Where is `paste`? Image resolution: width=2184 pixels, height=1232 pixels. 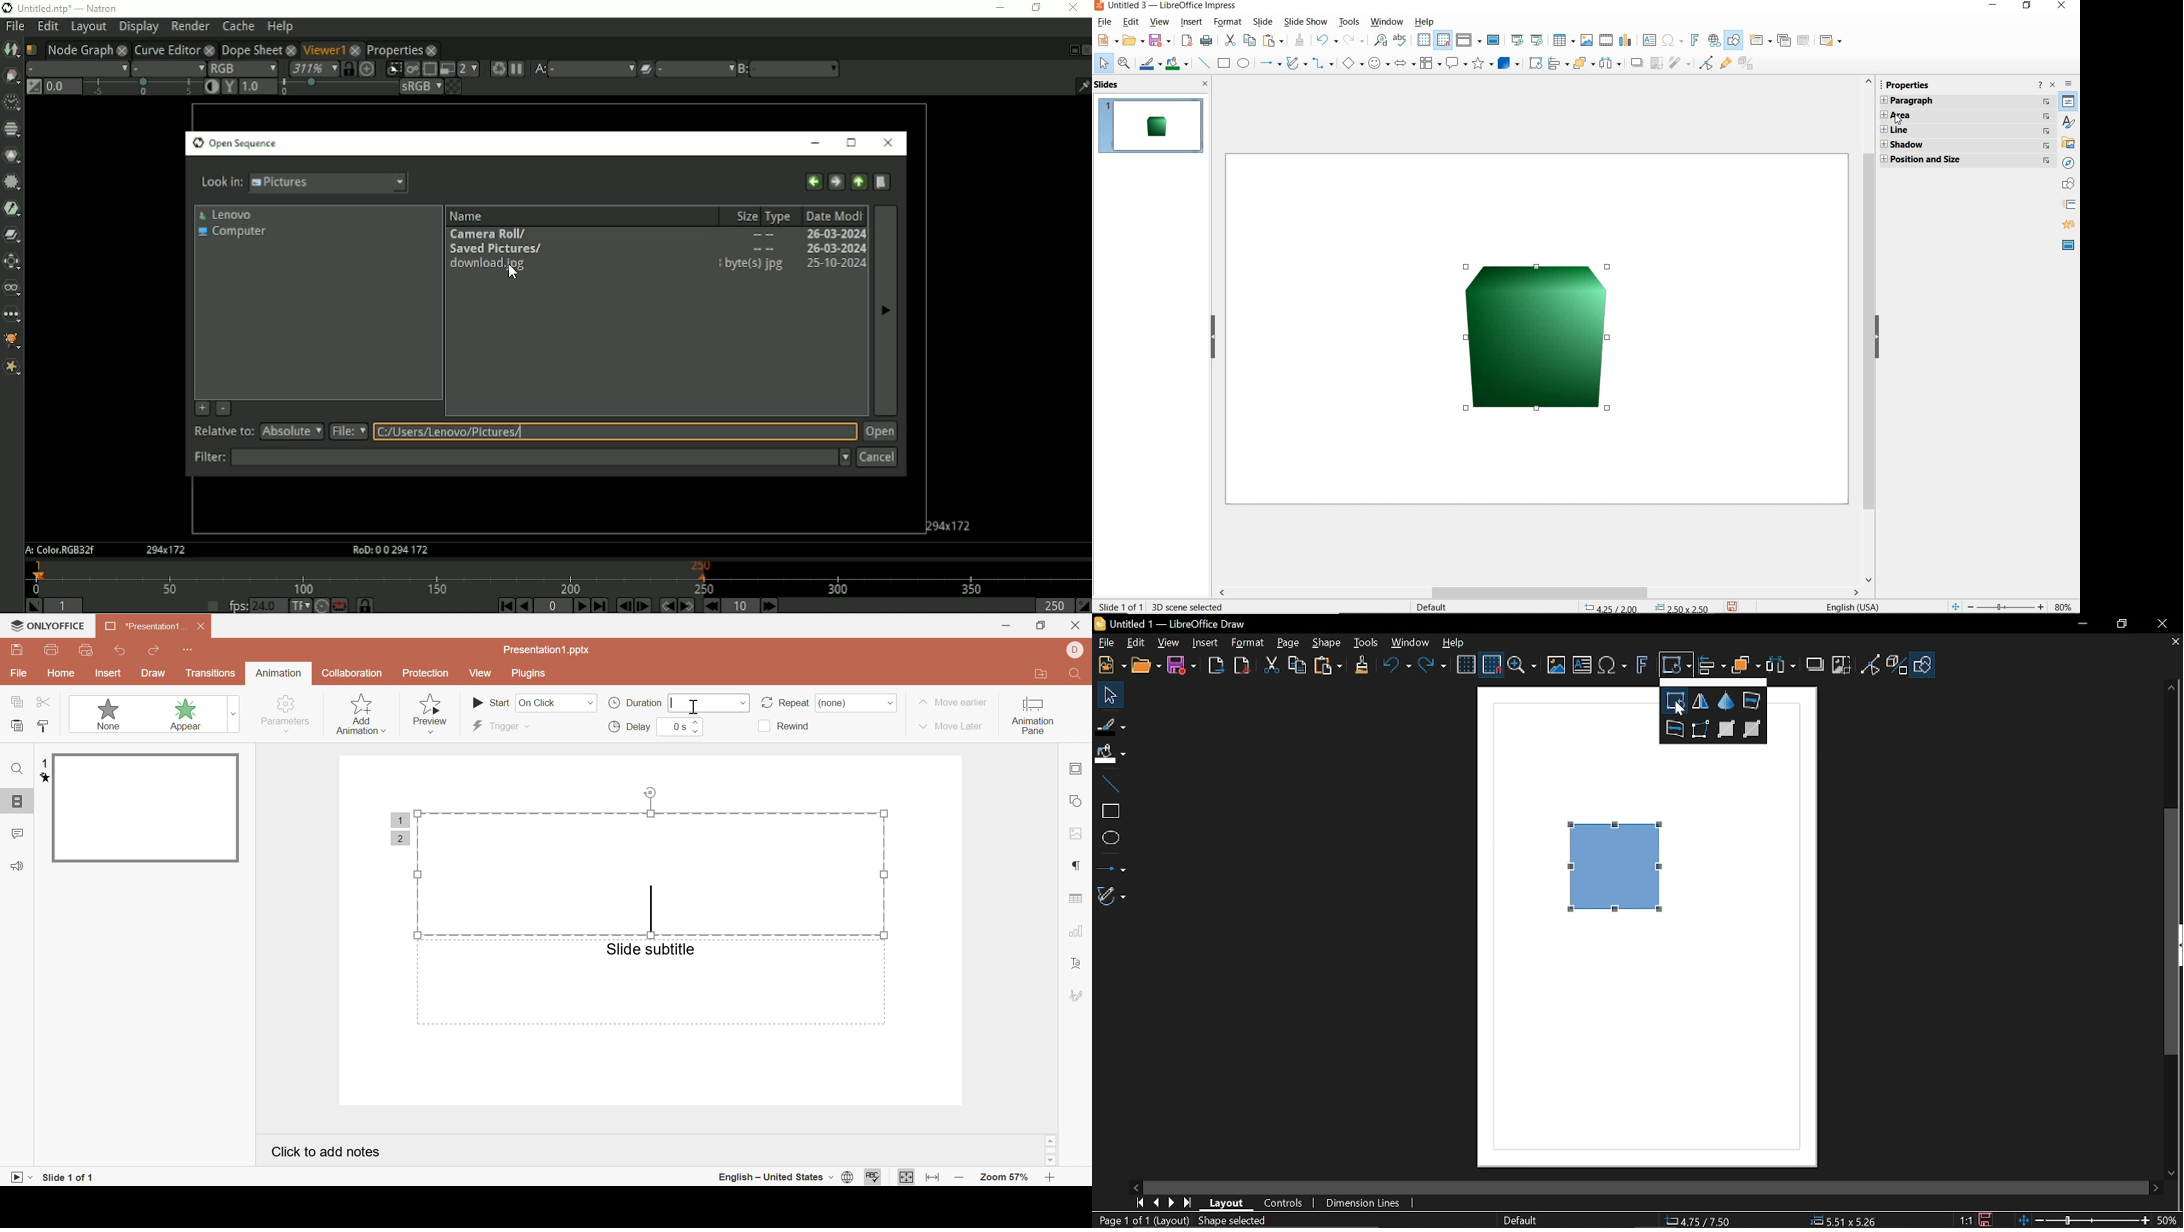
paste is located at coordinates (1274, 41).